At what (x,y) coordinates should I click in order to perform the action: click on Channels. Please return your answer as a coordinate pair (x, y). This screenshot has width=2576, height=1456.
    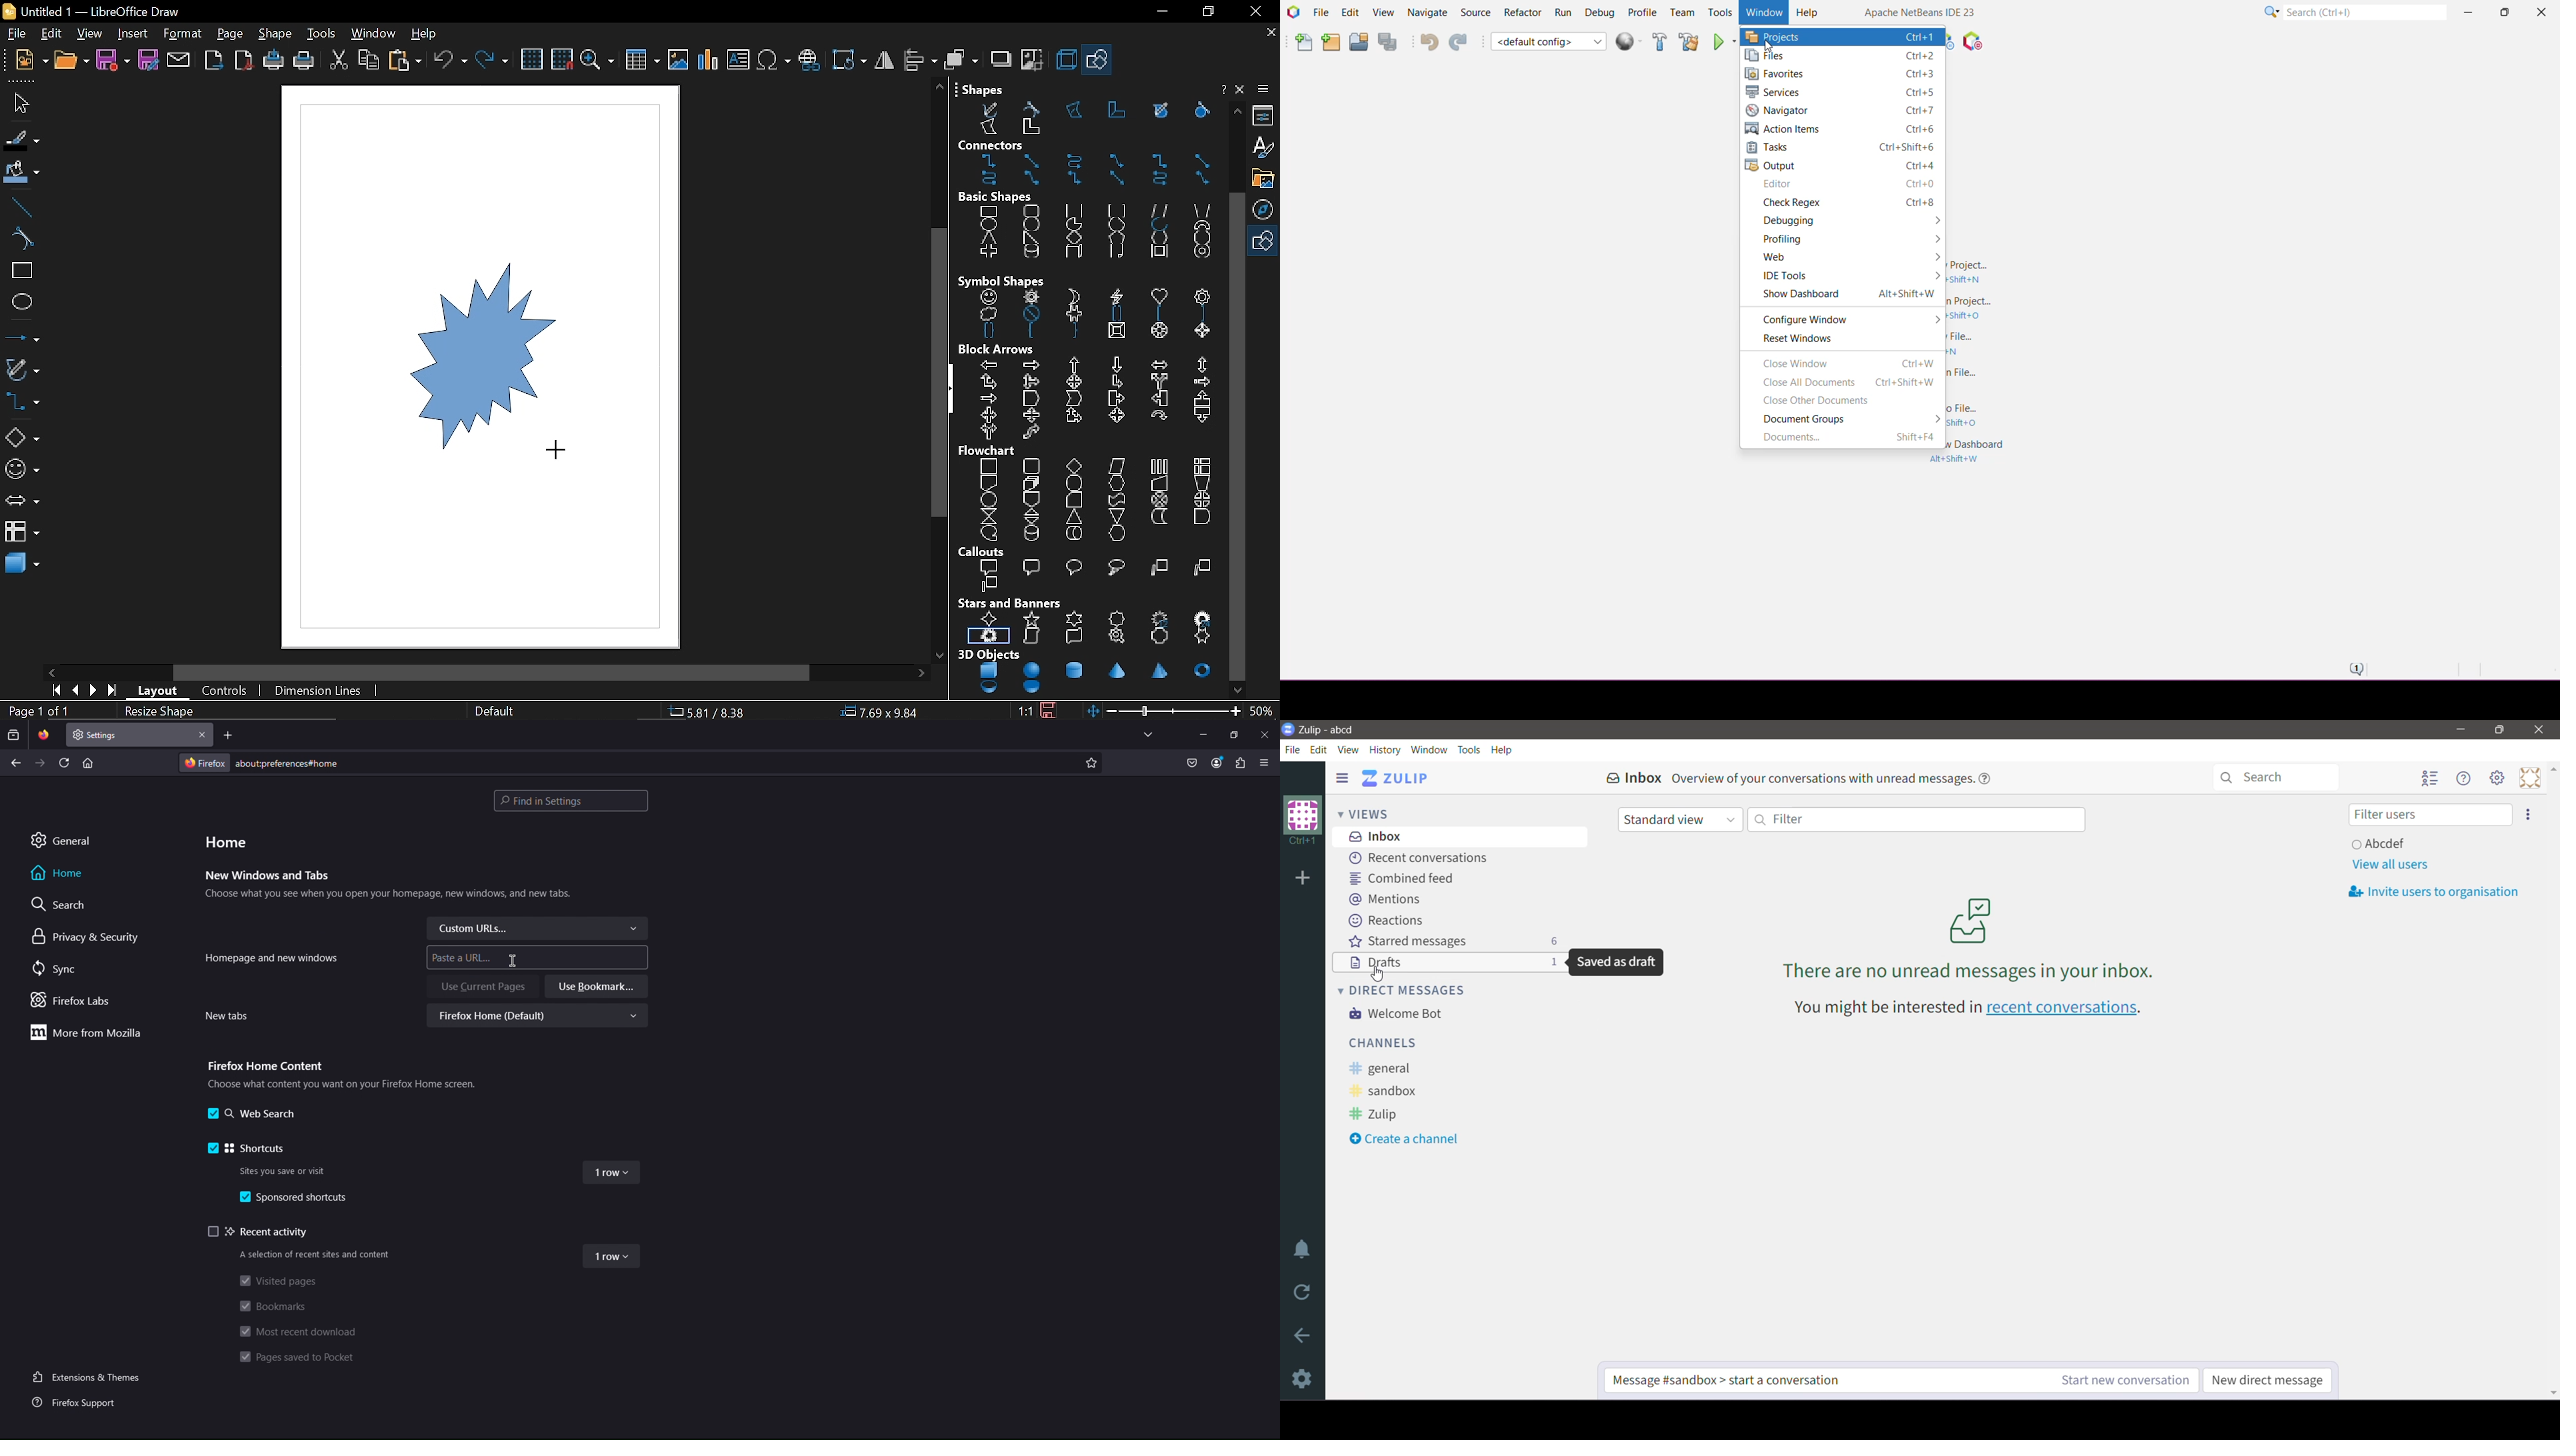
    Looking at the image, I should click on (1386, 1042).